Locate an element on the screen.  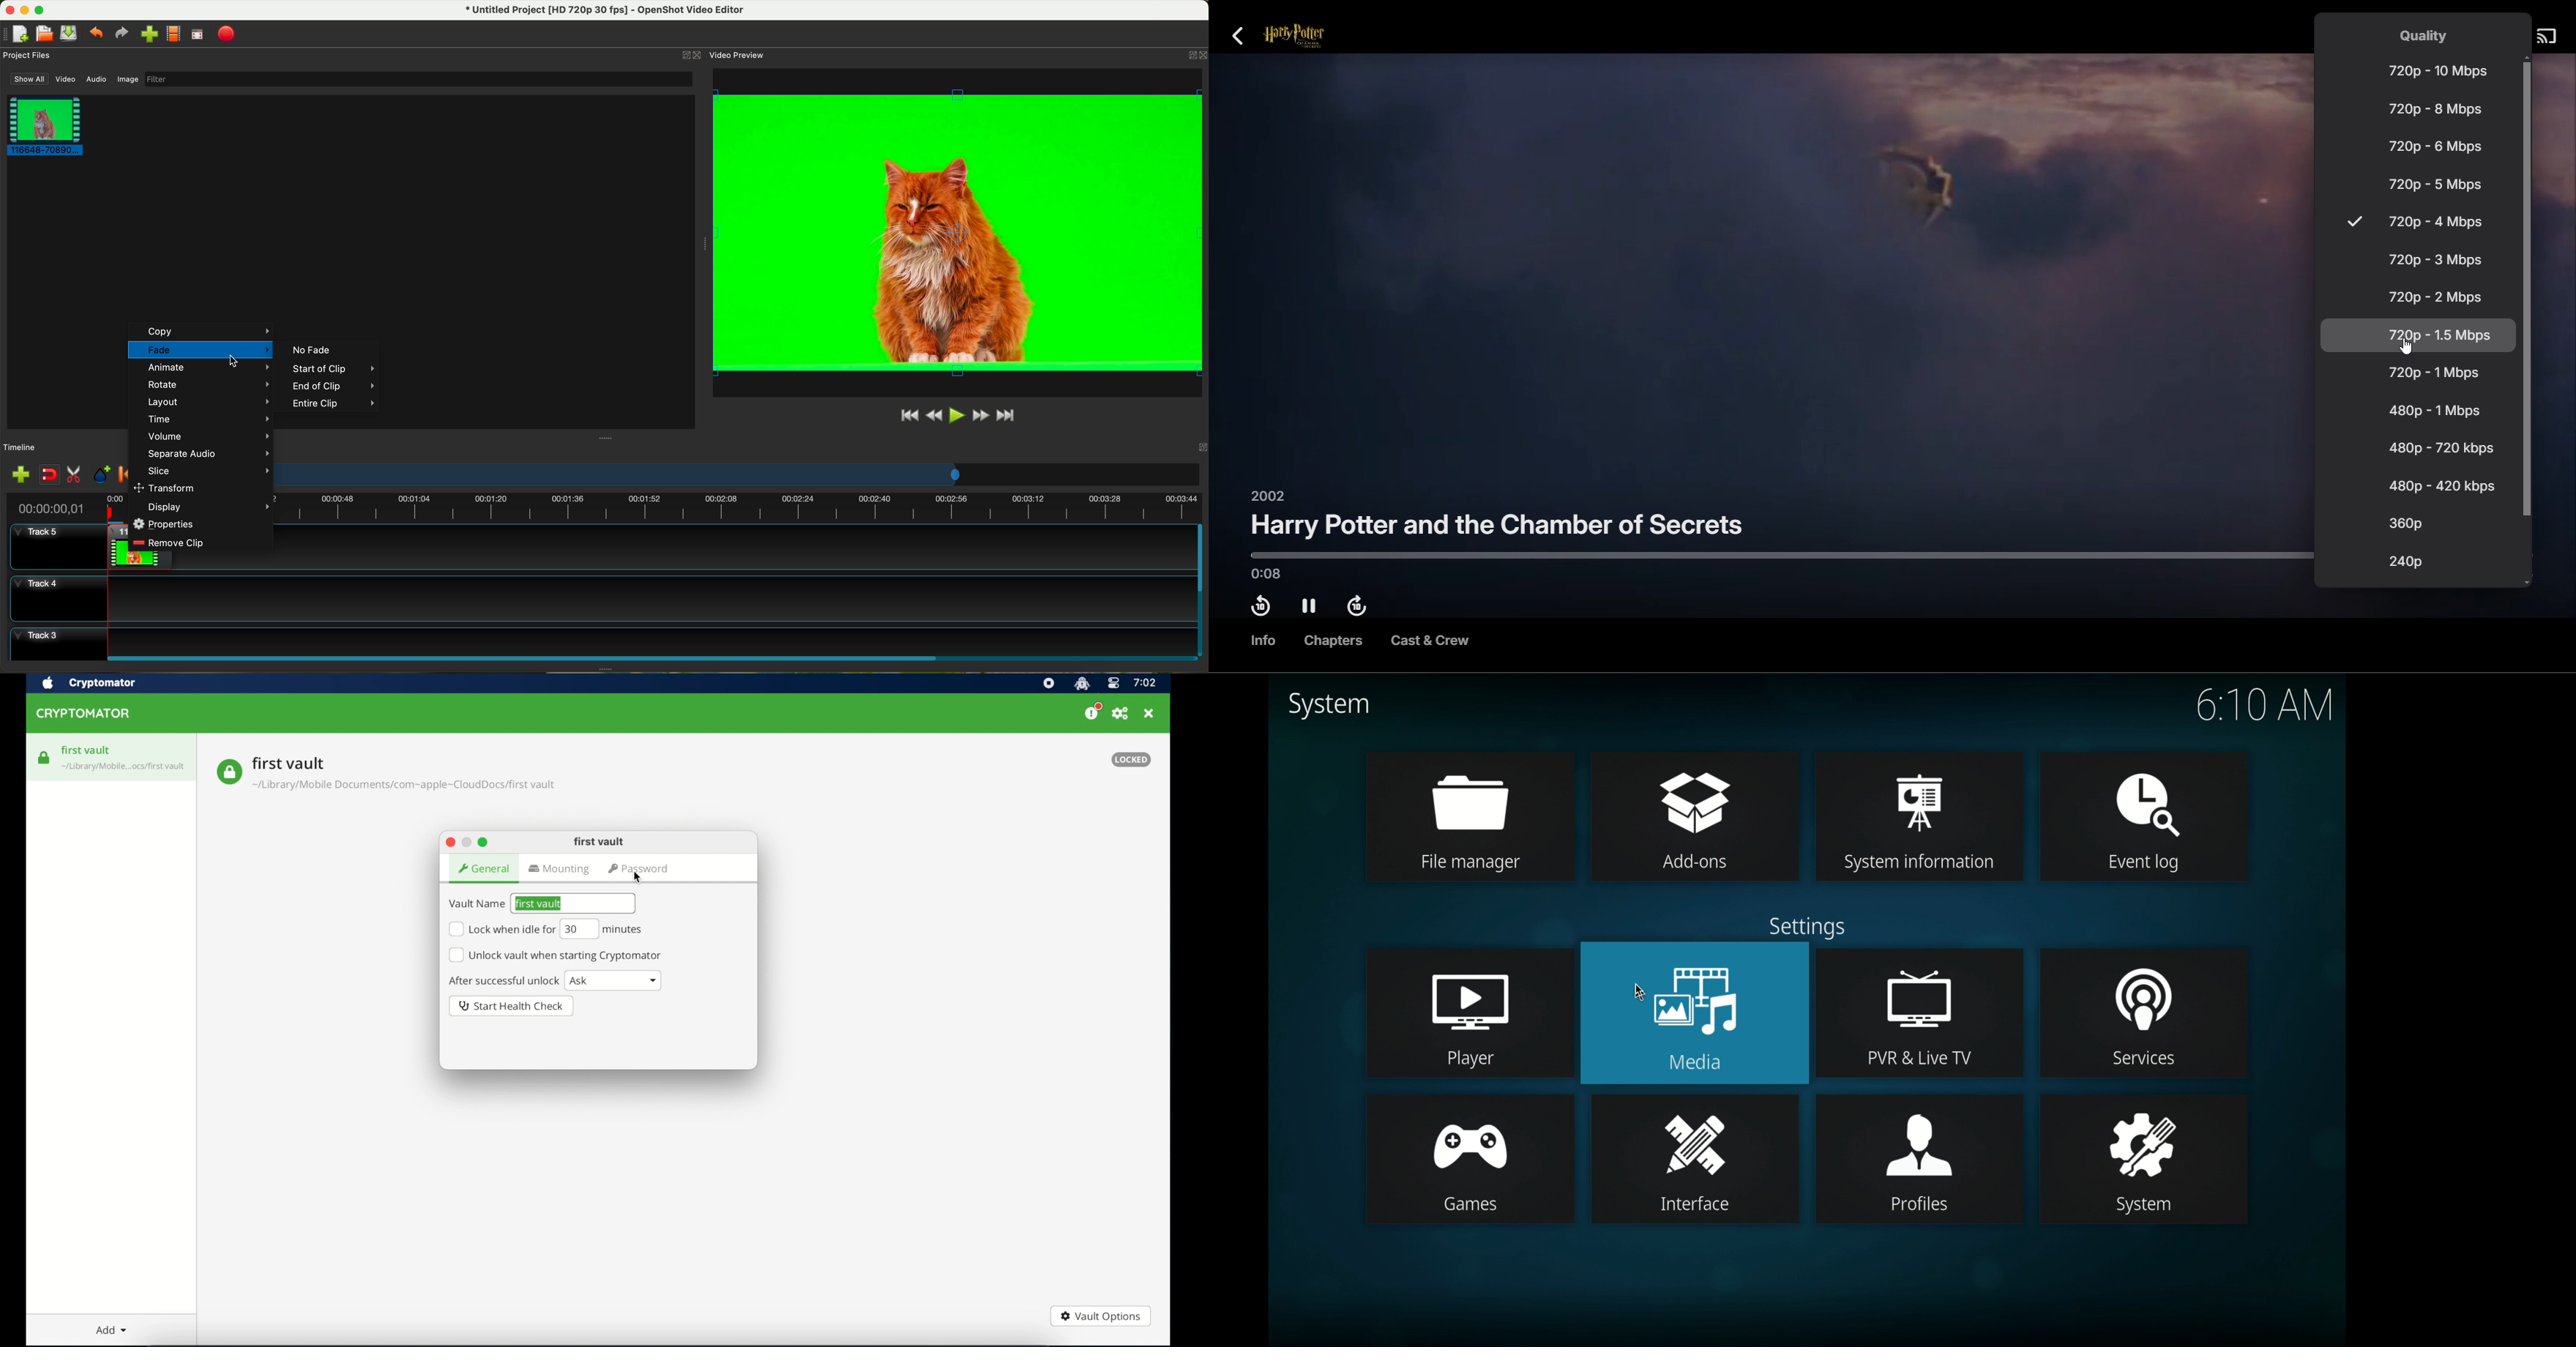
rotate is located at coordinates (207, 385).